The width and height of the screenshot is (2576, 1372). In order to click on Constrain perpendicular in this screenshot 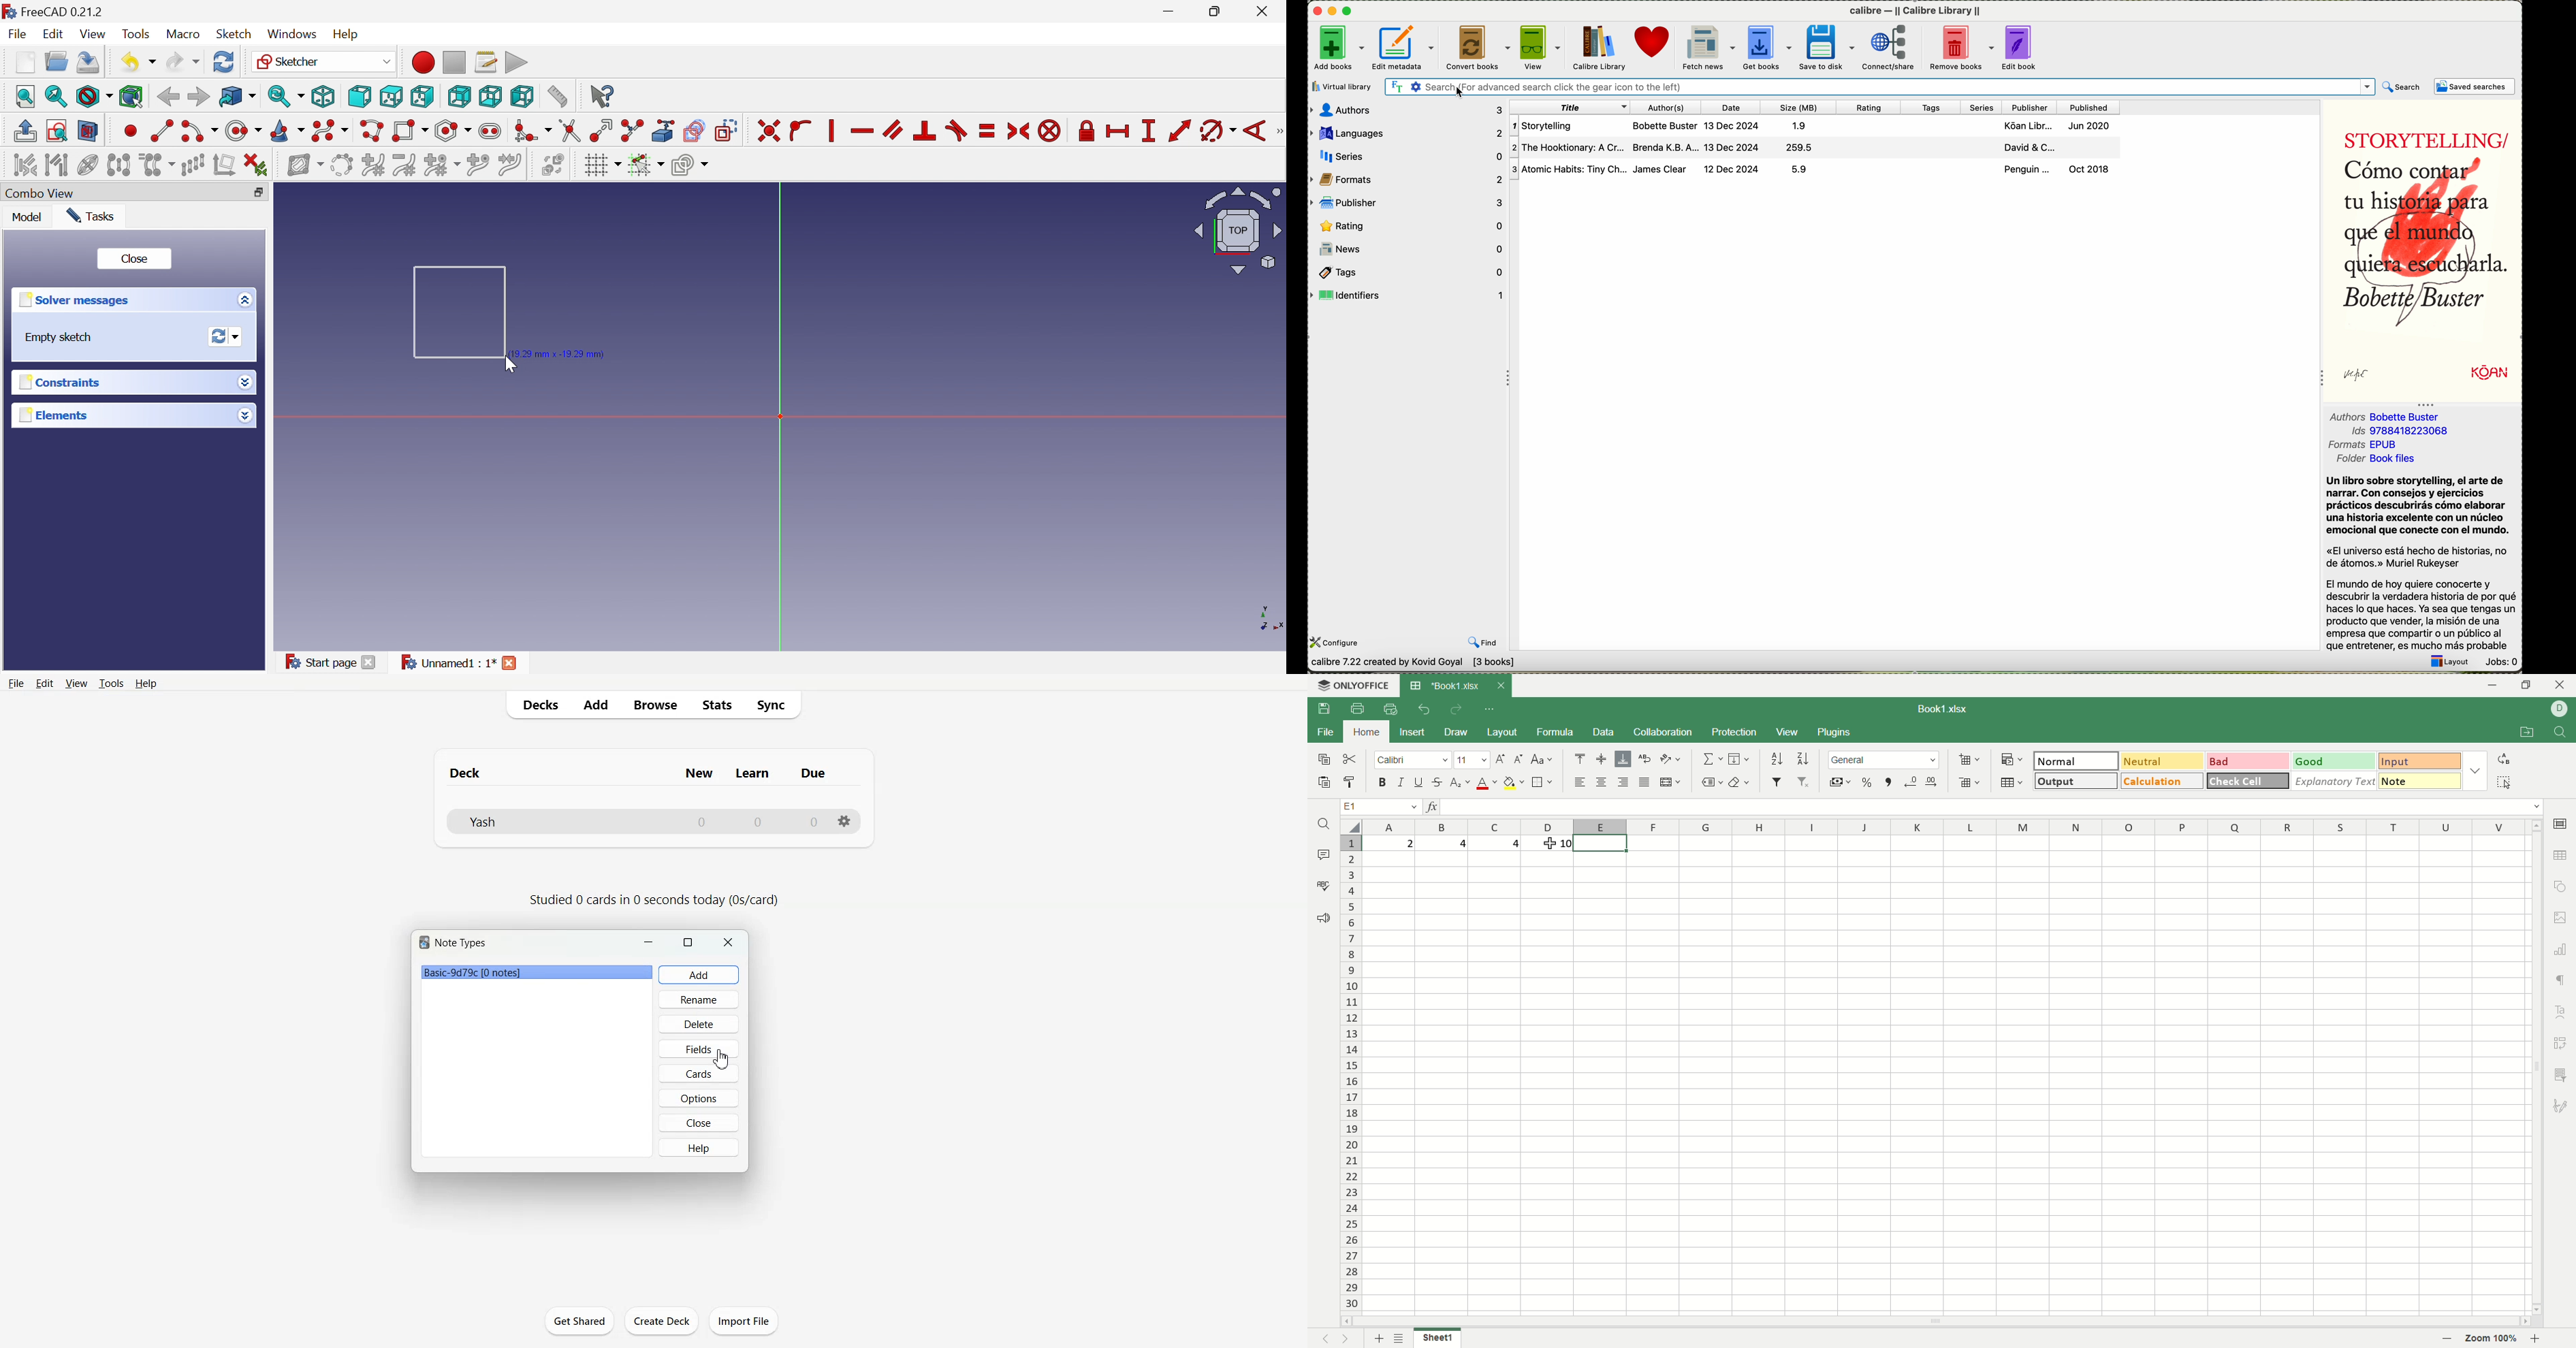, I will do `click(925, 130)`.